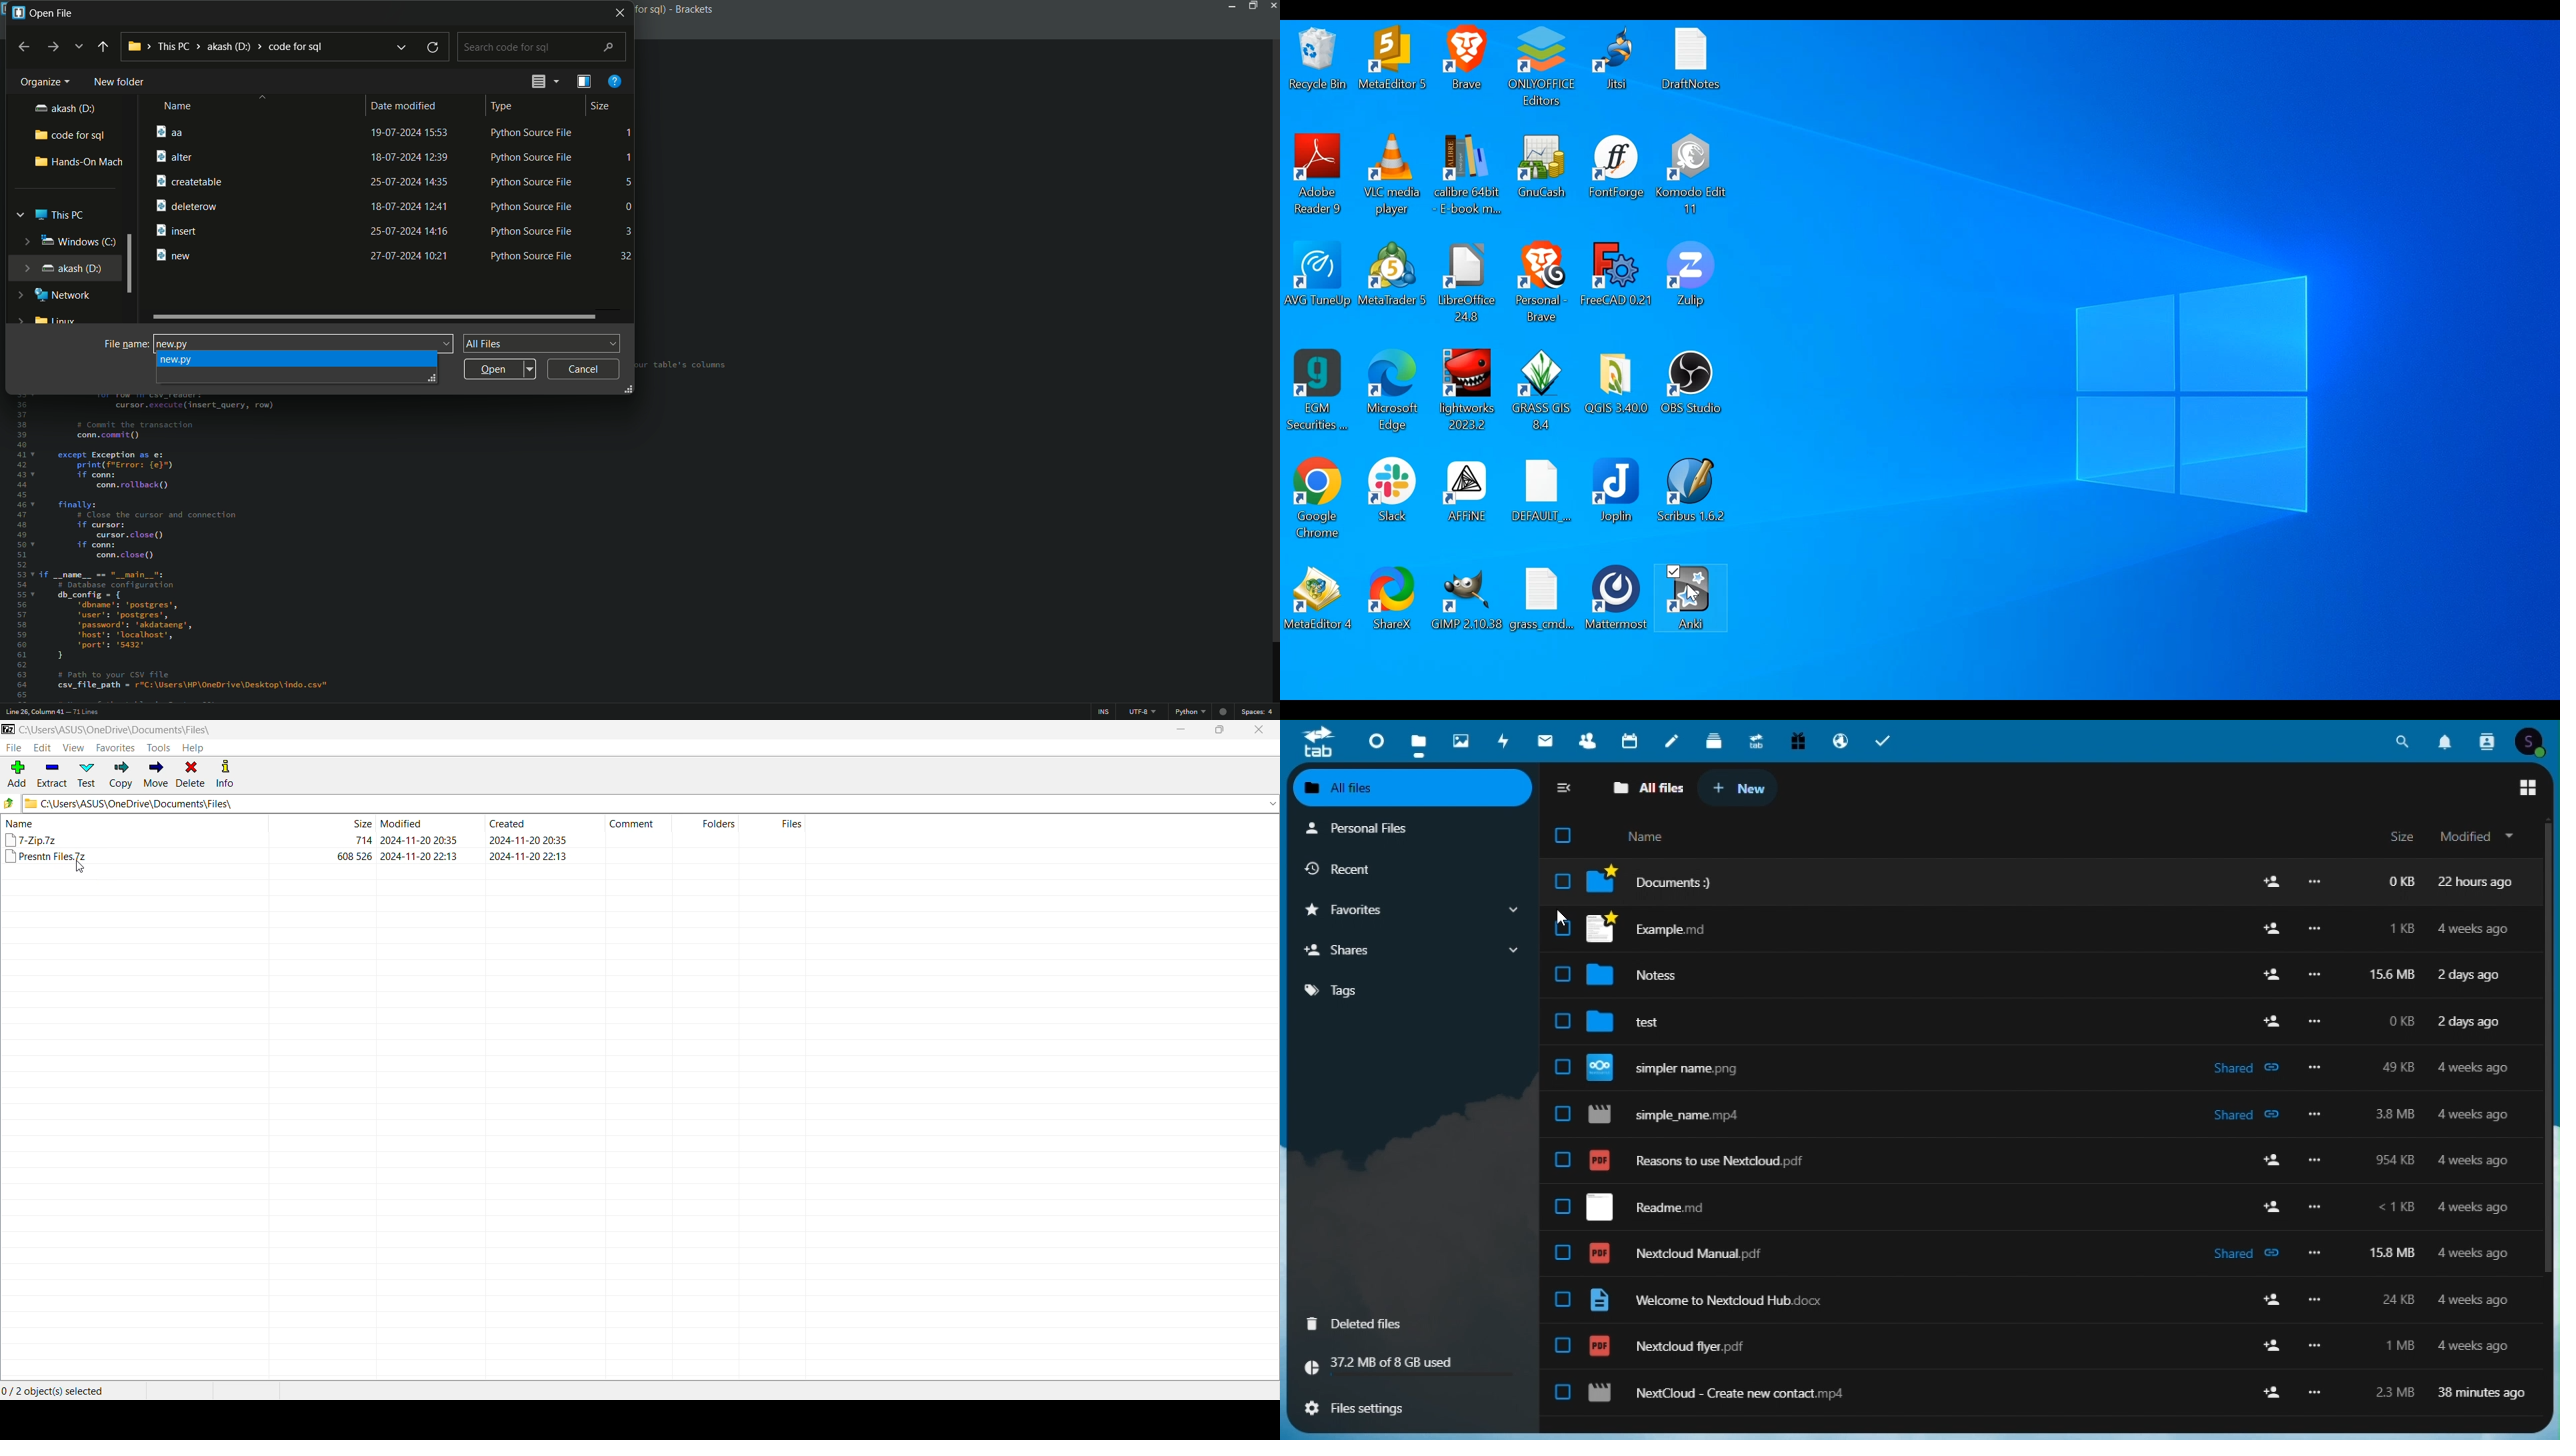 The height and width of the screenshot is (1456, 2576). What do you see at coordinates (651, 803) in the screenshot?
I see `Current Folder Path` at bounding box center [651, 803].